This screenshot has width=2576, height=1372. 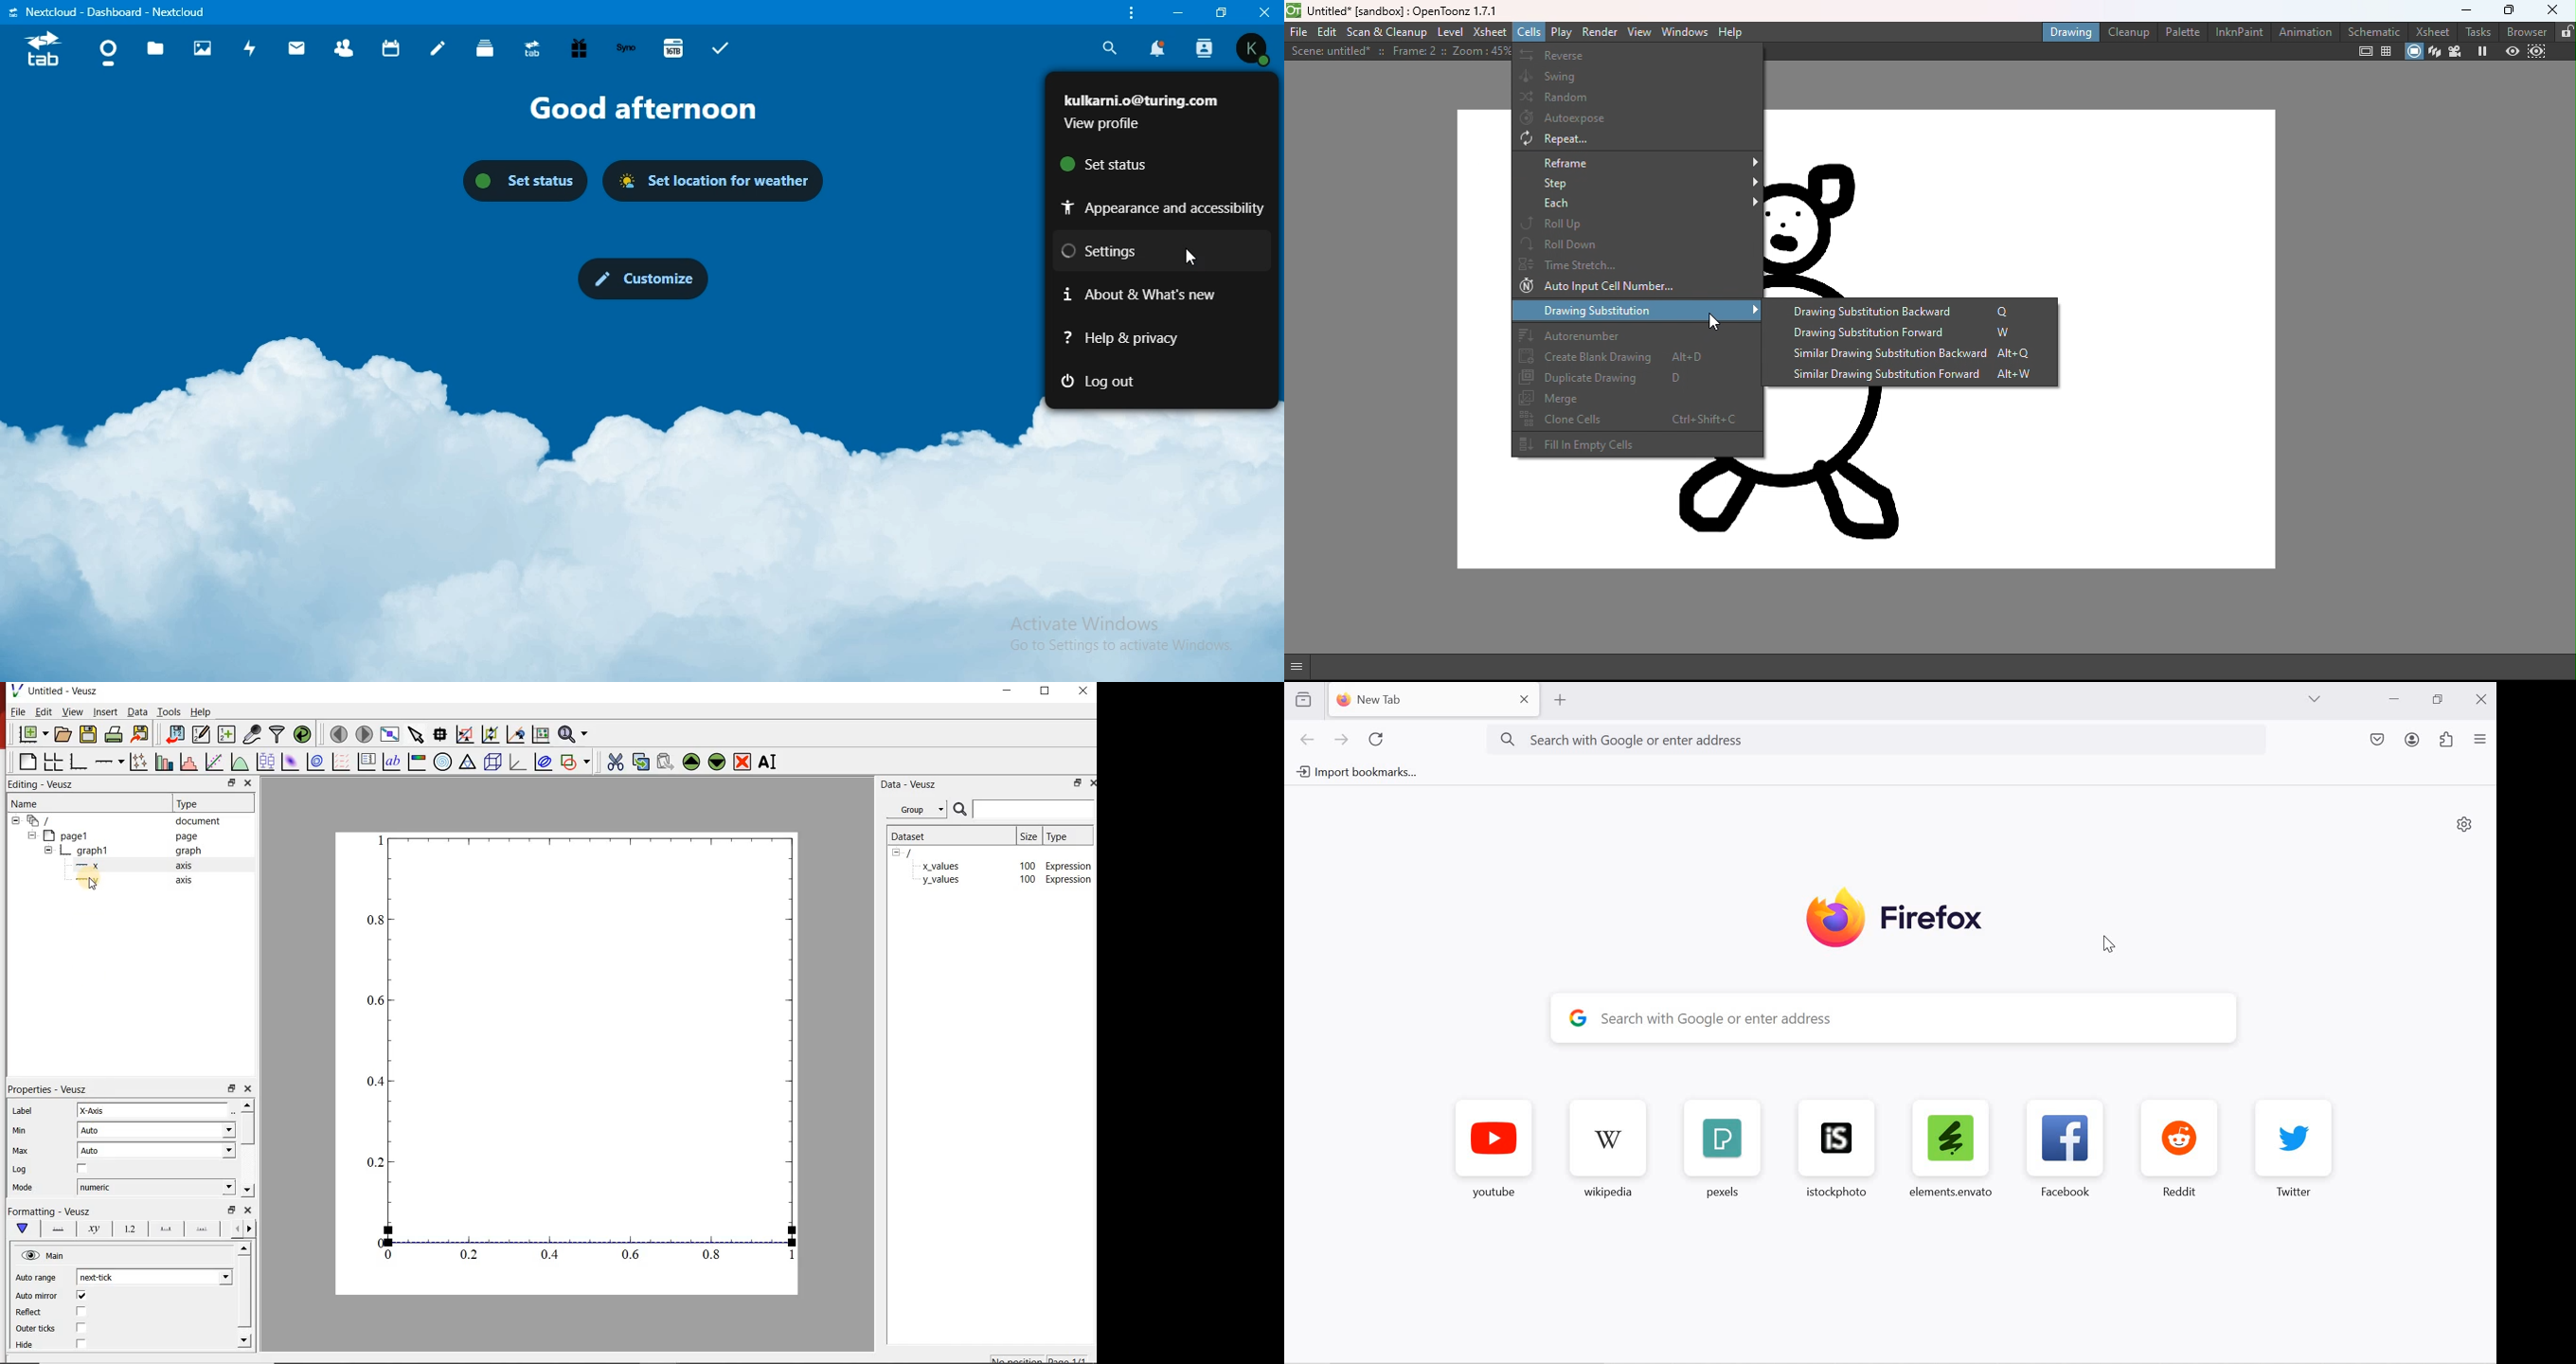 What do you see at coordinates (345, 47) in the screenshot?
I see `contact` at bounding box center [345, 47].